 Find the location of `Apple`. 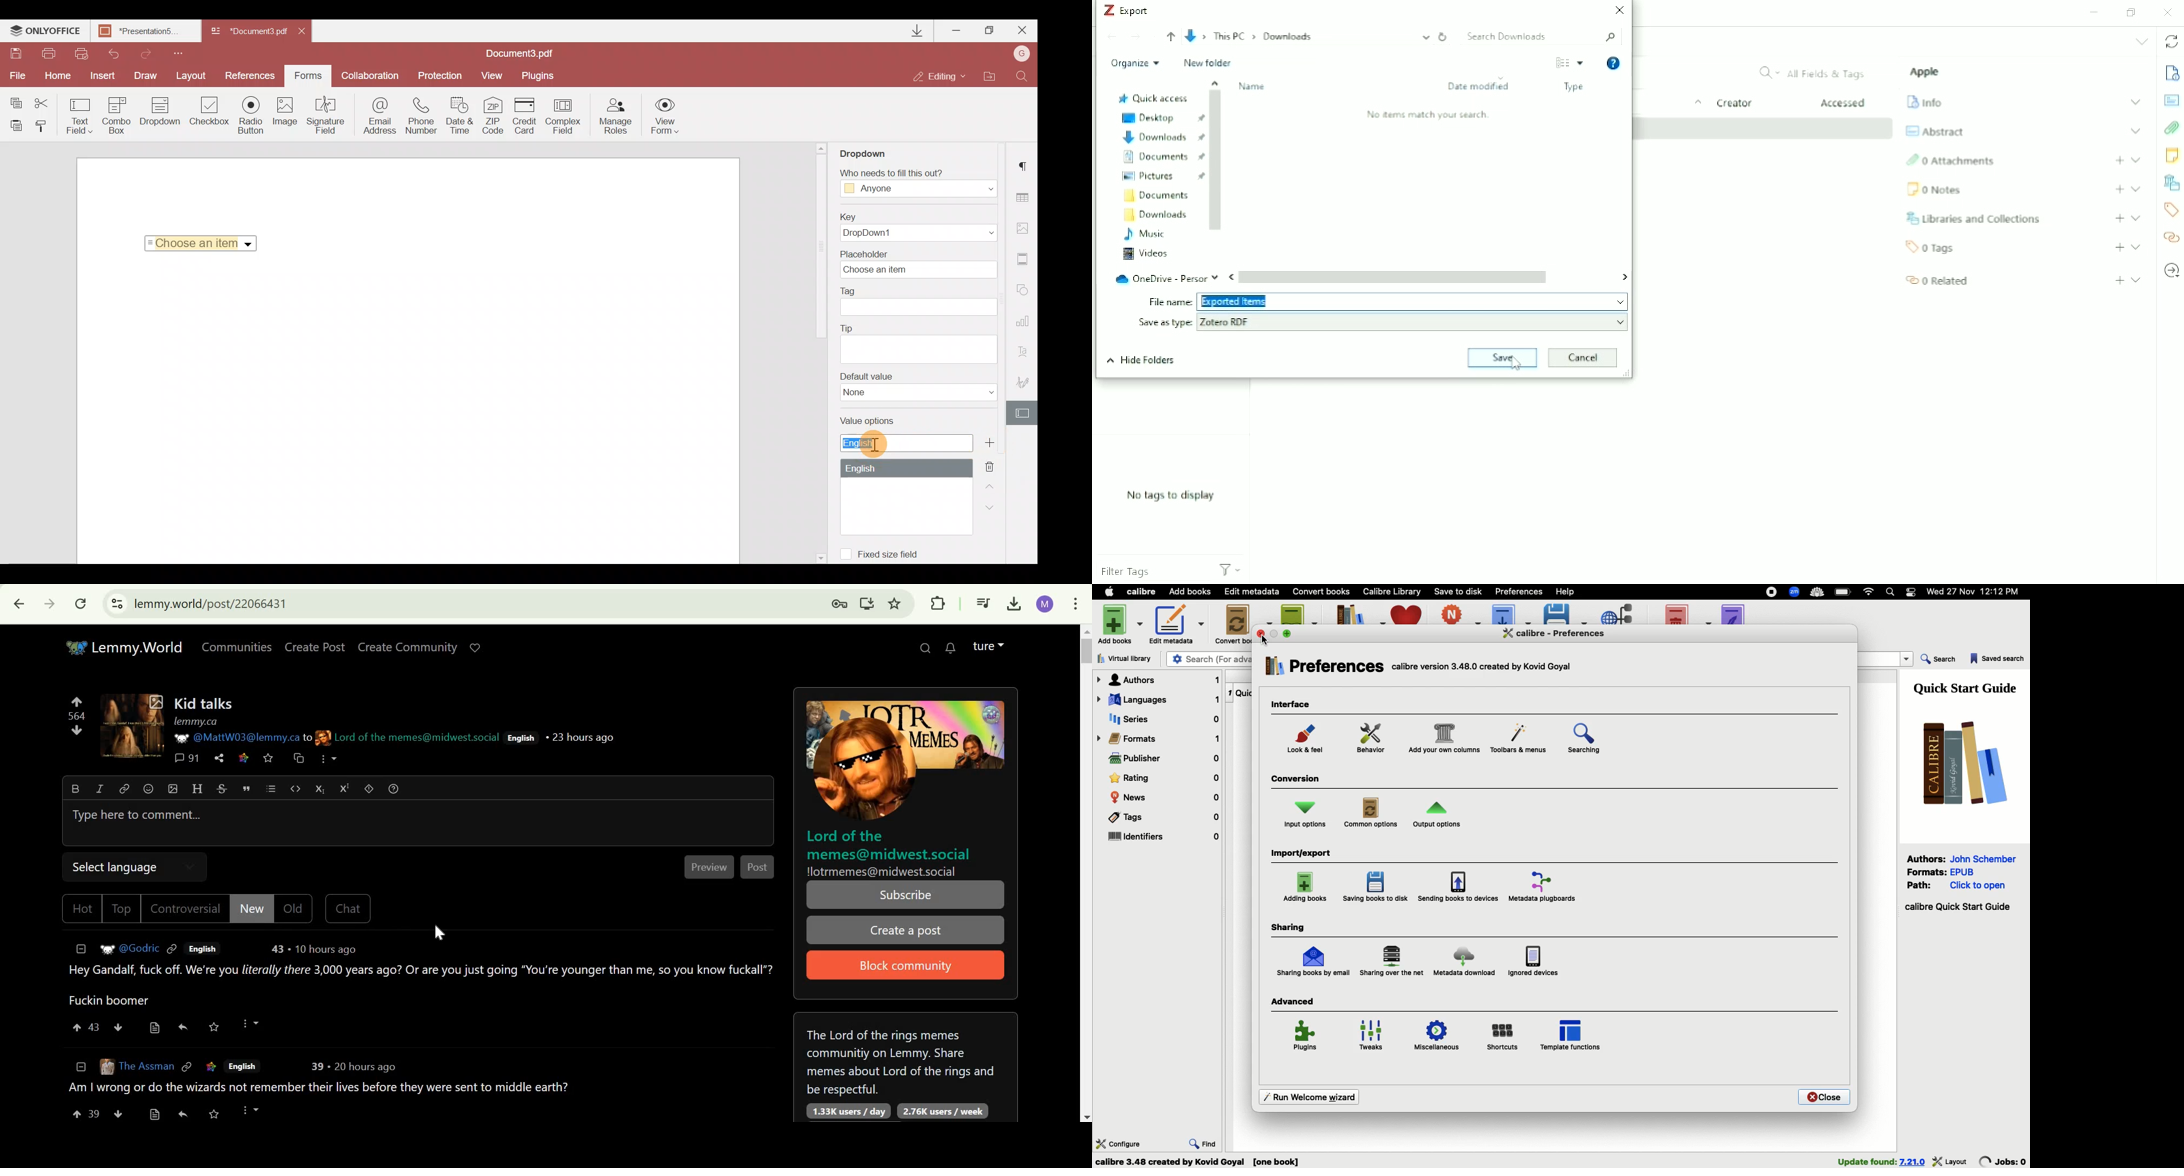

Apple is located at coordinates (1927, 72).